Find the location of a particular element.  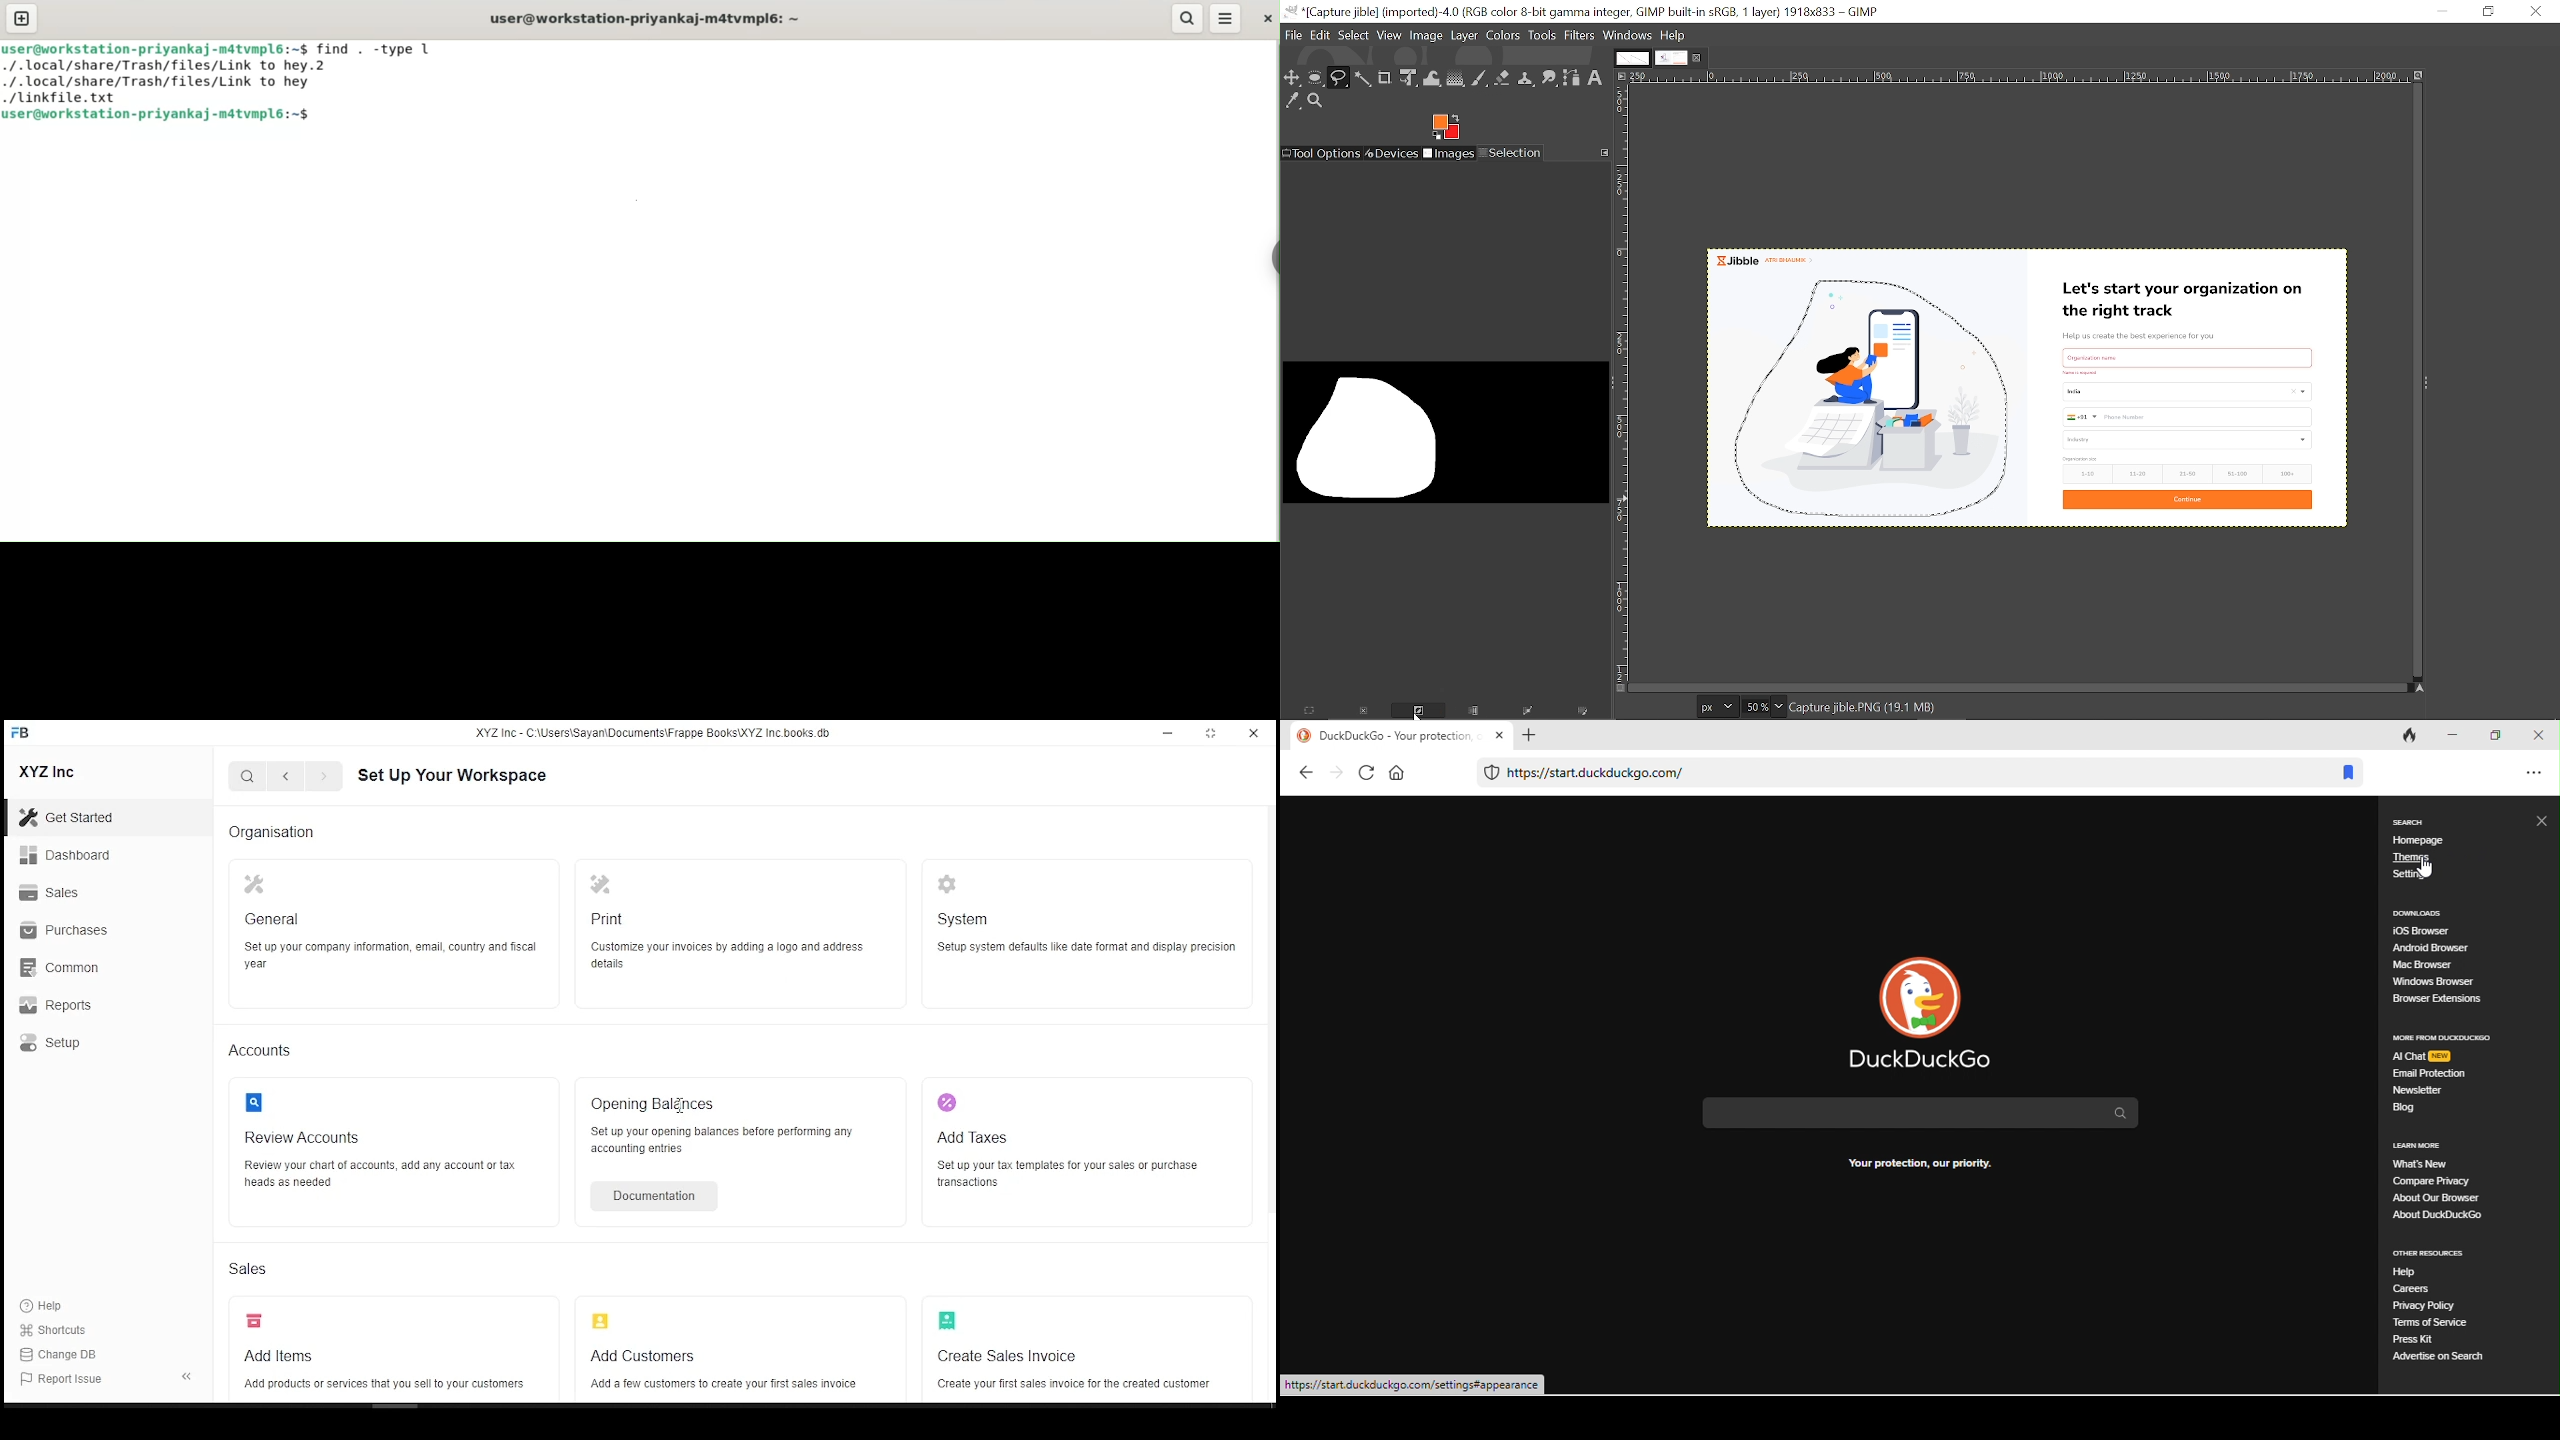

Get Started is located at coordinates (73, 817).